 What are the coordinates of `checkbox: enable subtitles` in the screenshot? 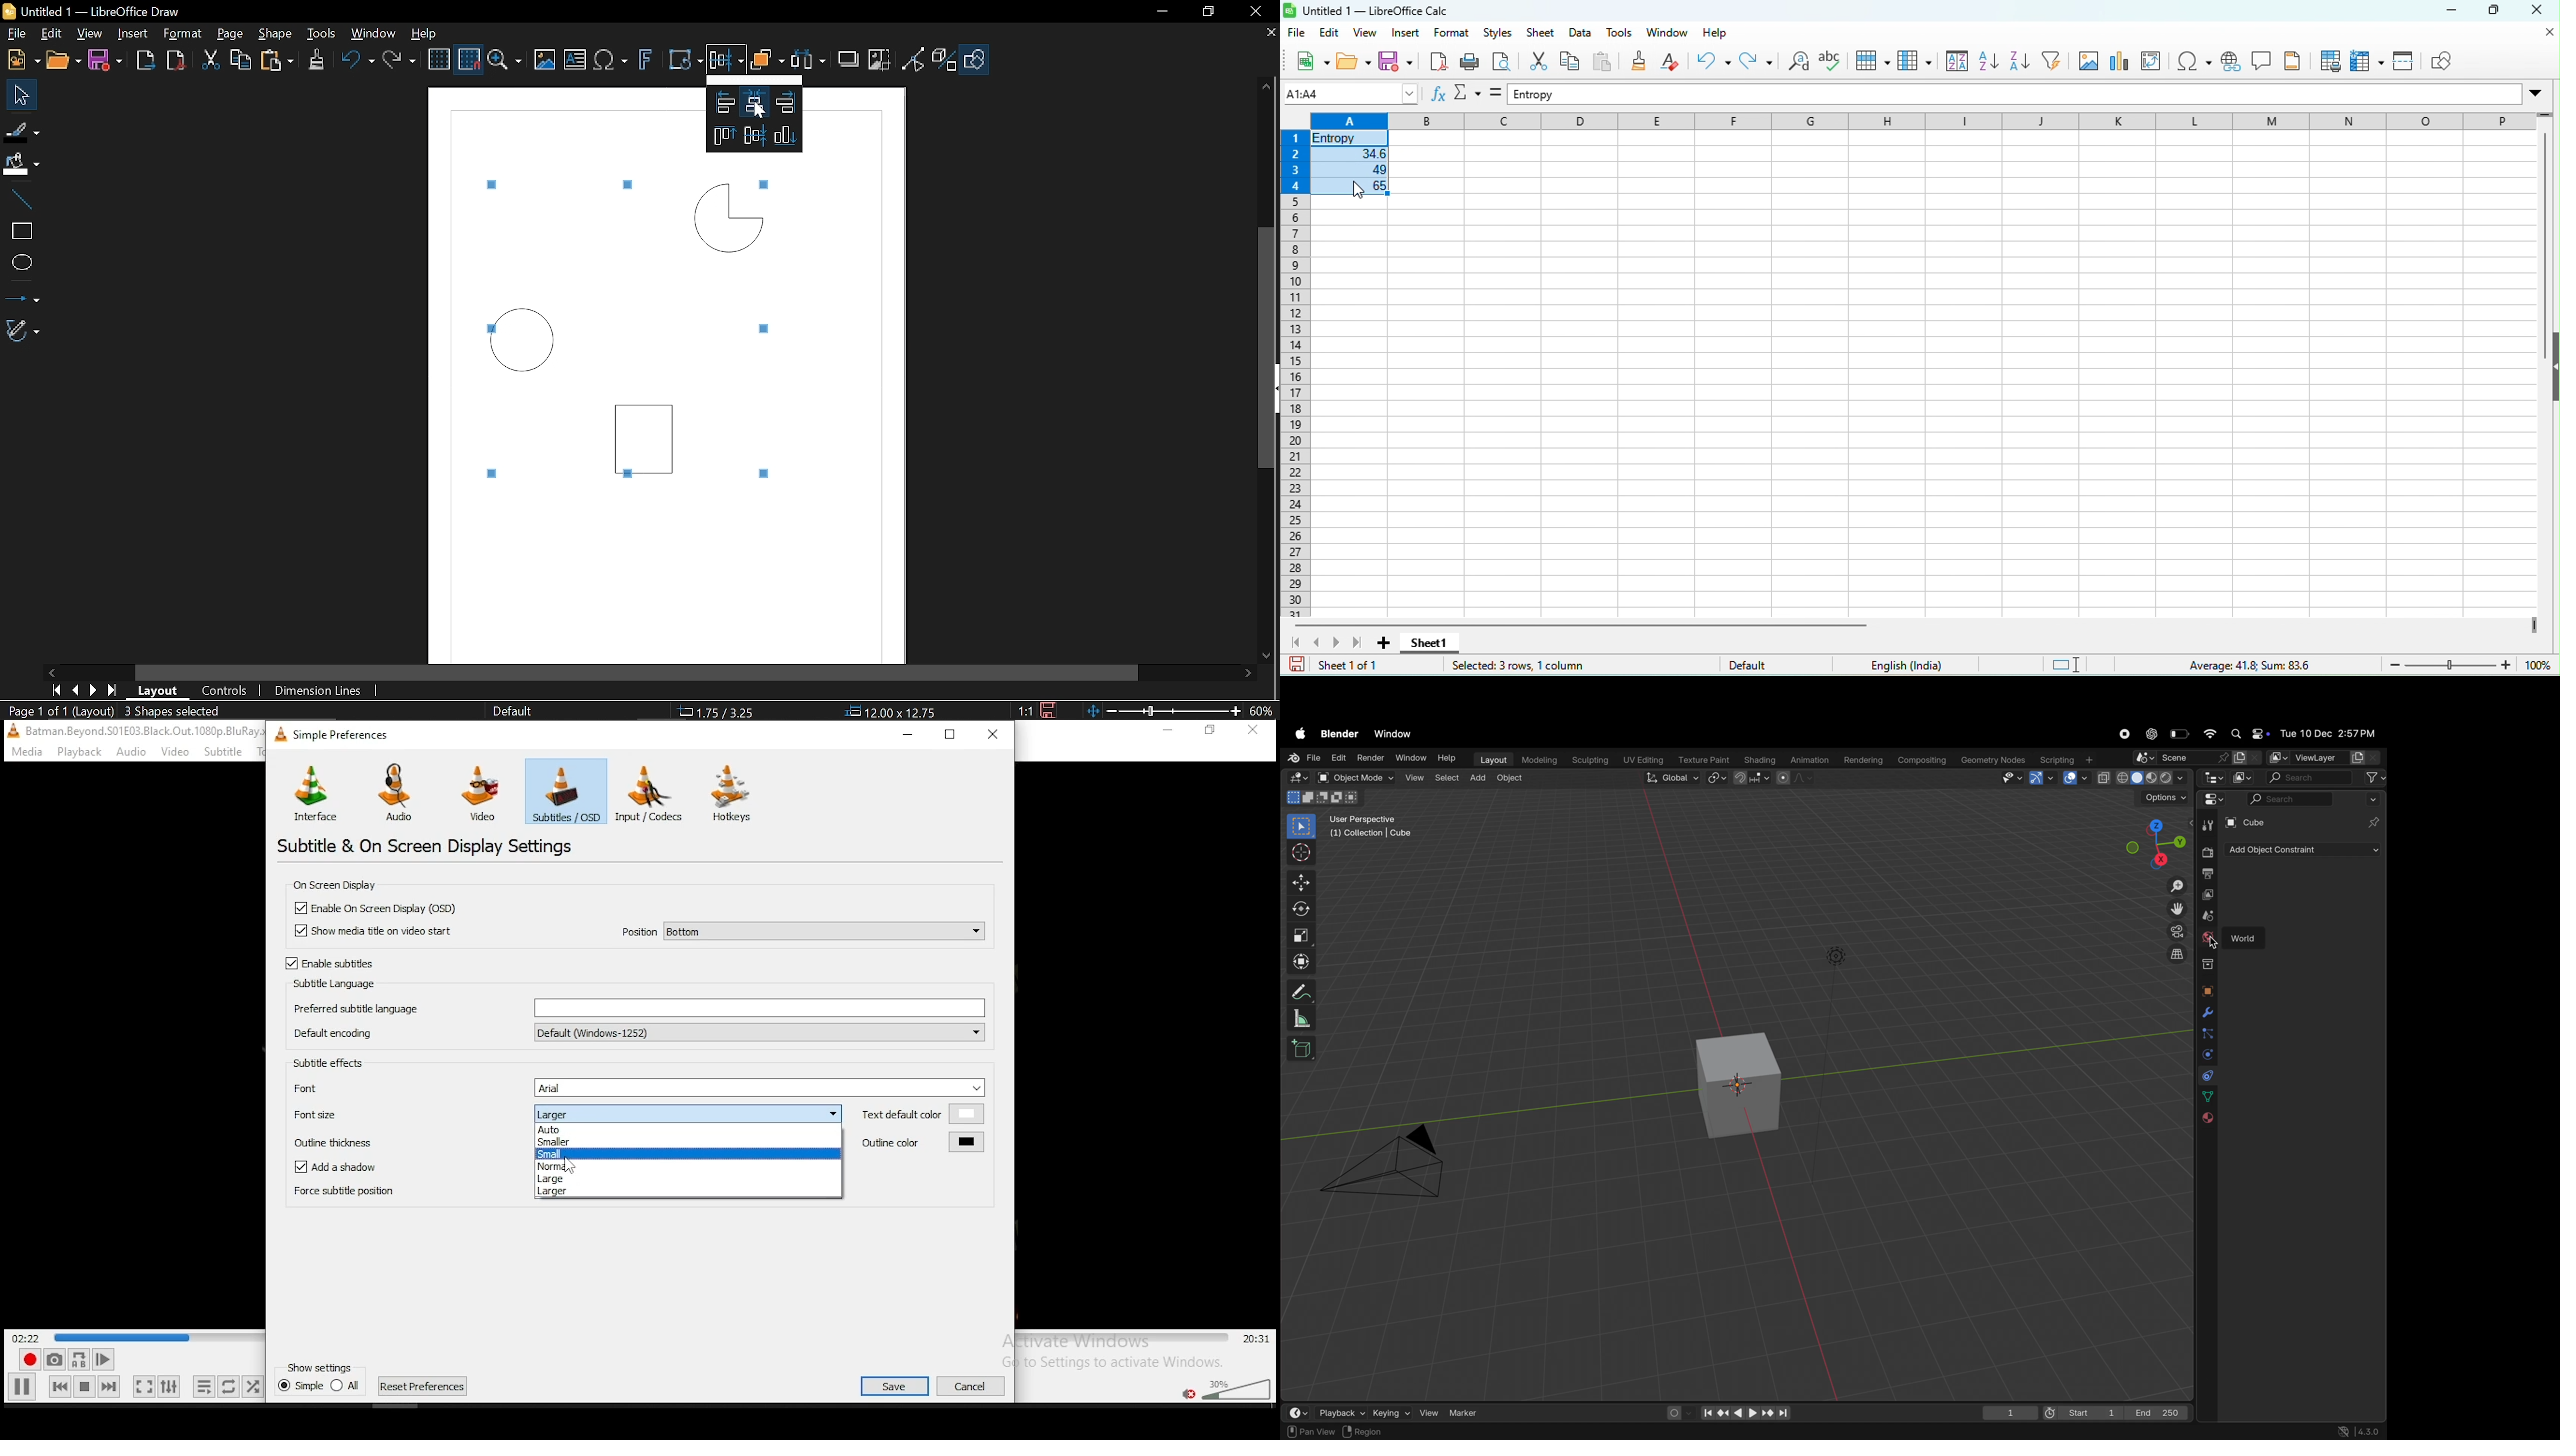 It's located at (329, 963).